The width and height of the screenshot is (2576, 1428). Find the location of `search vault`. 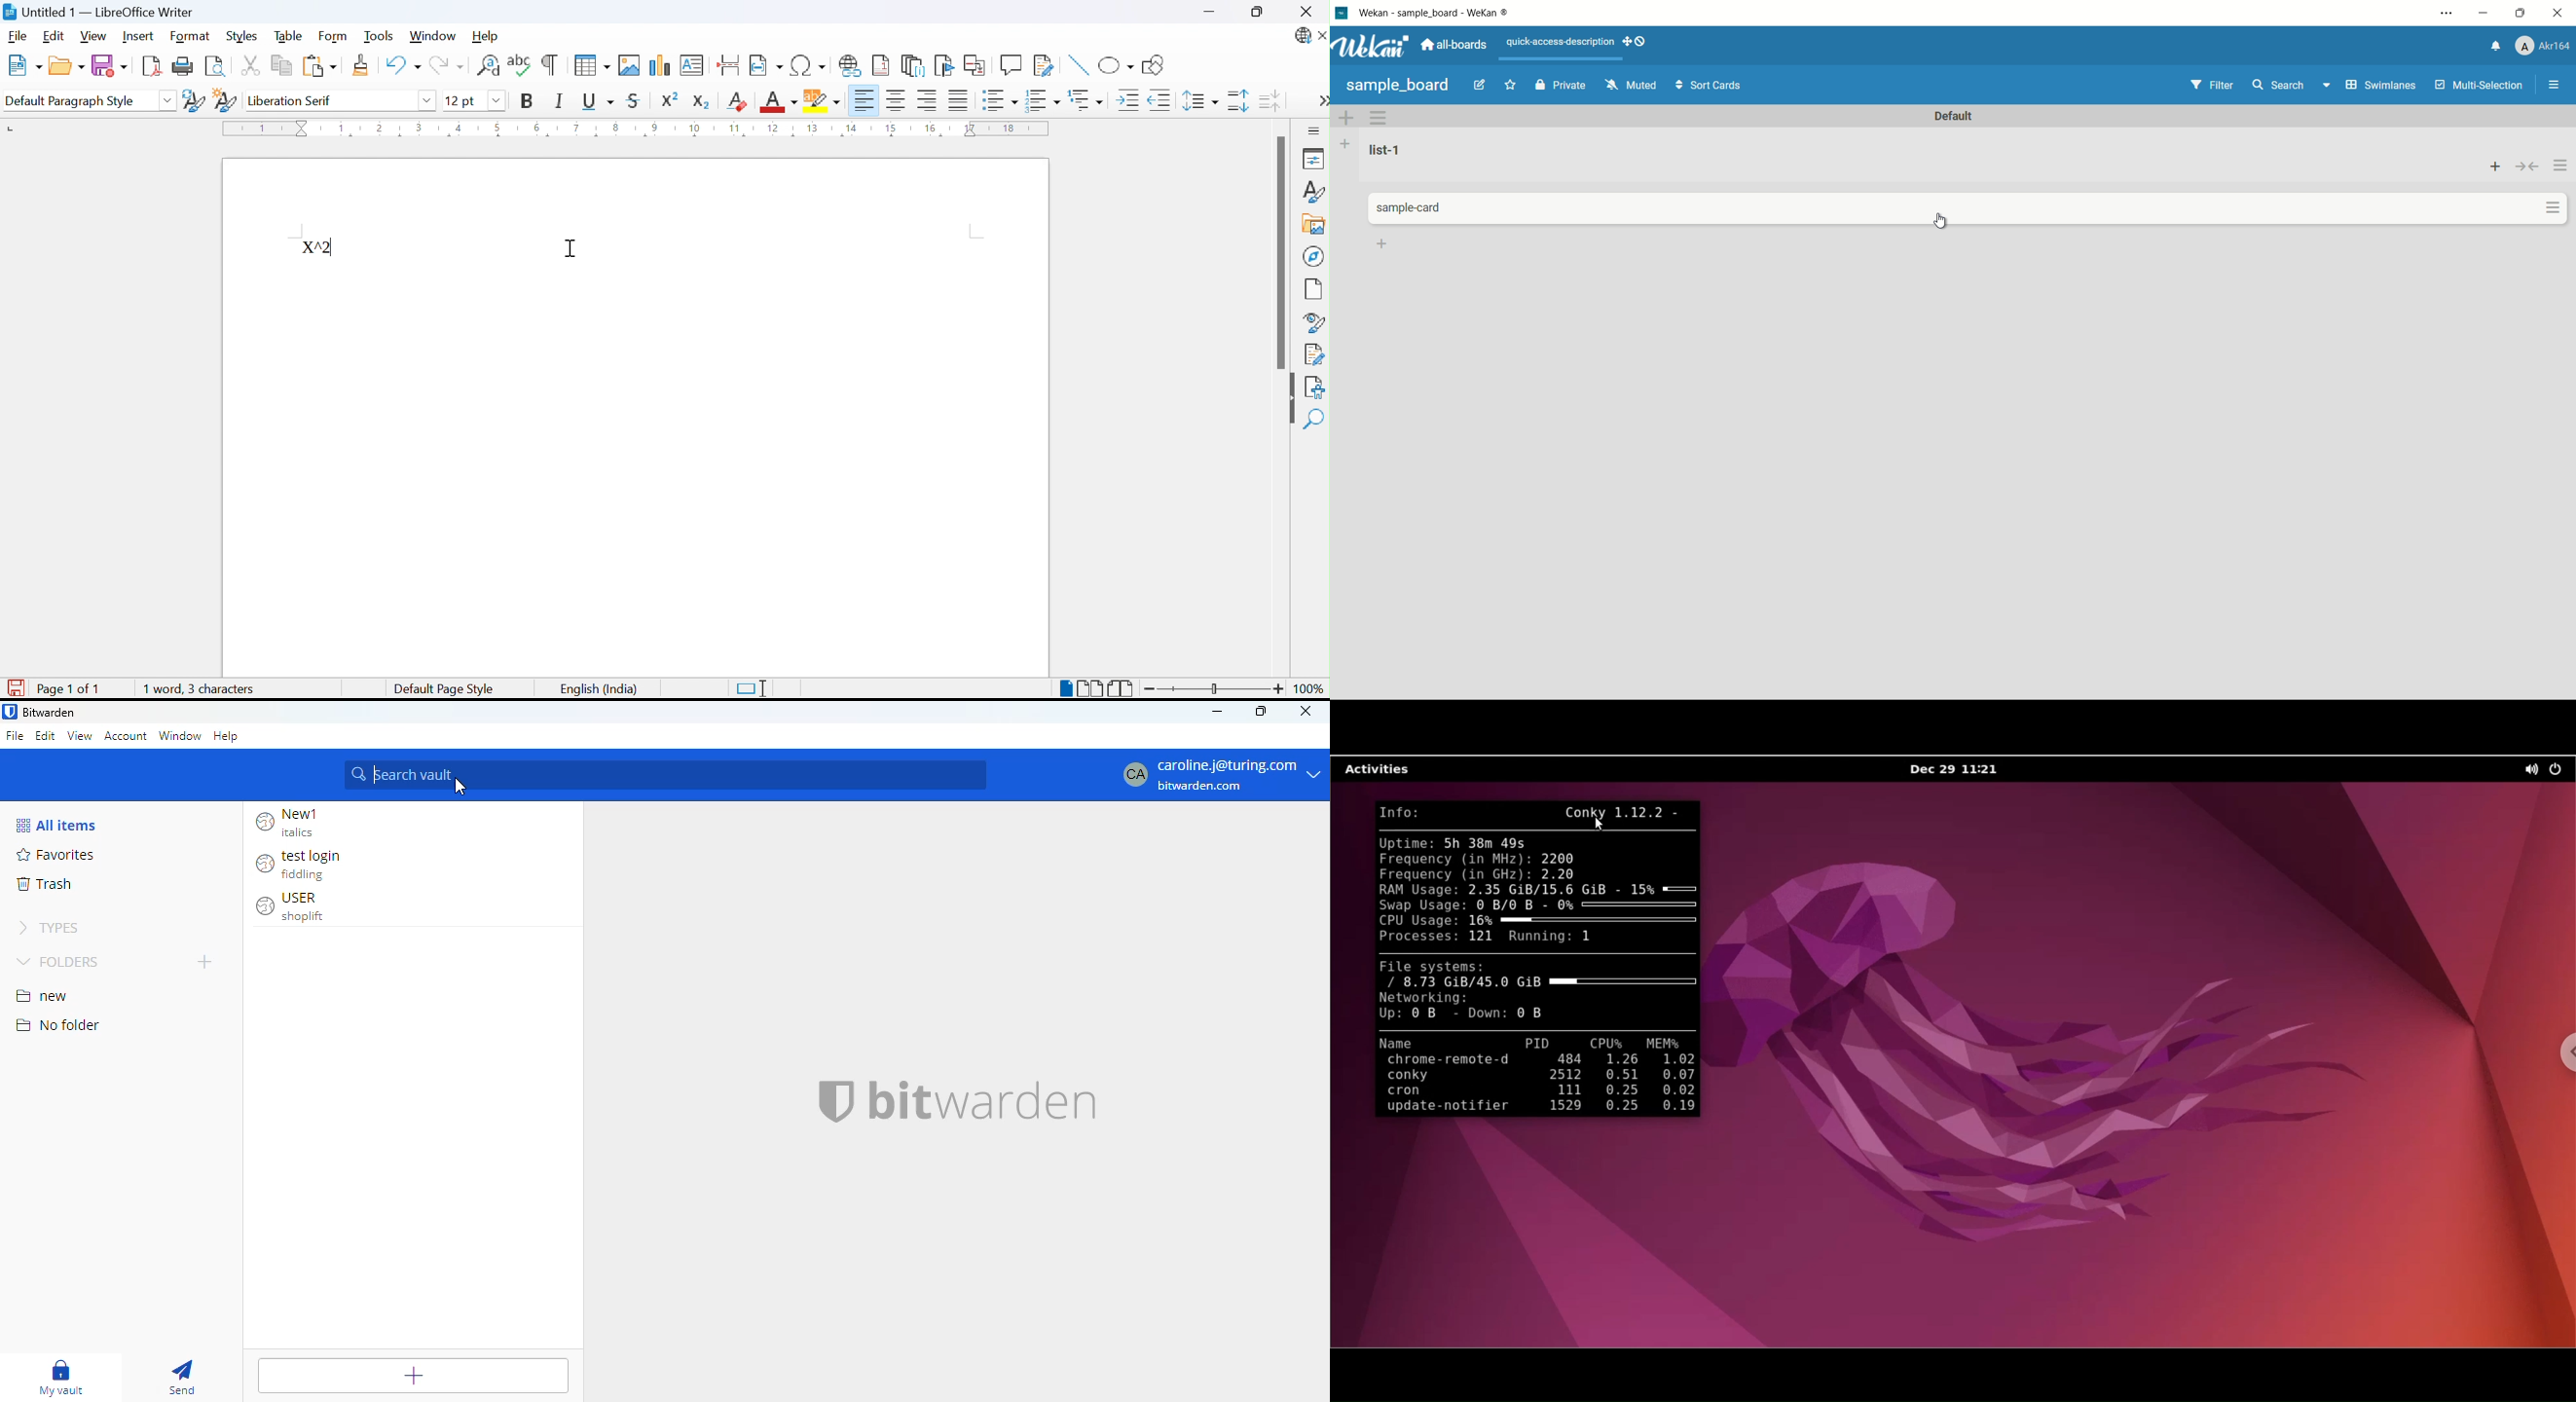

search vault is located at coordinates (668, 773).